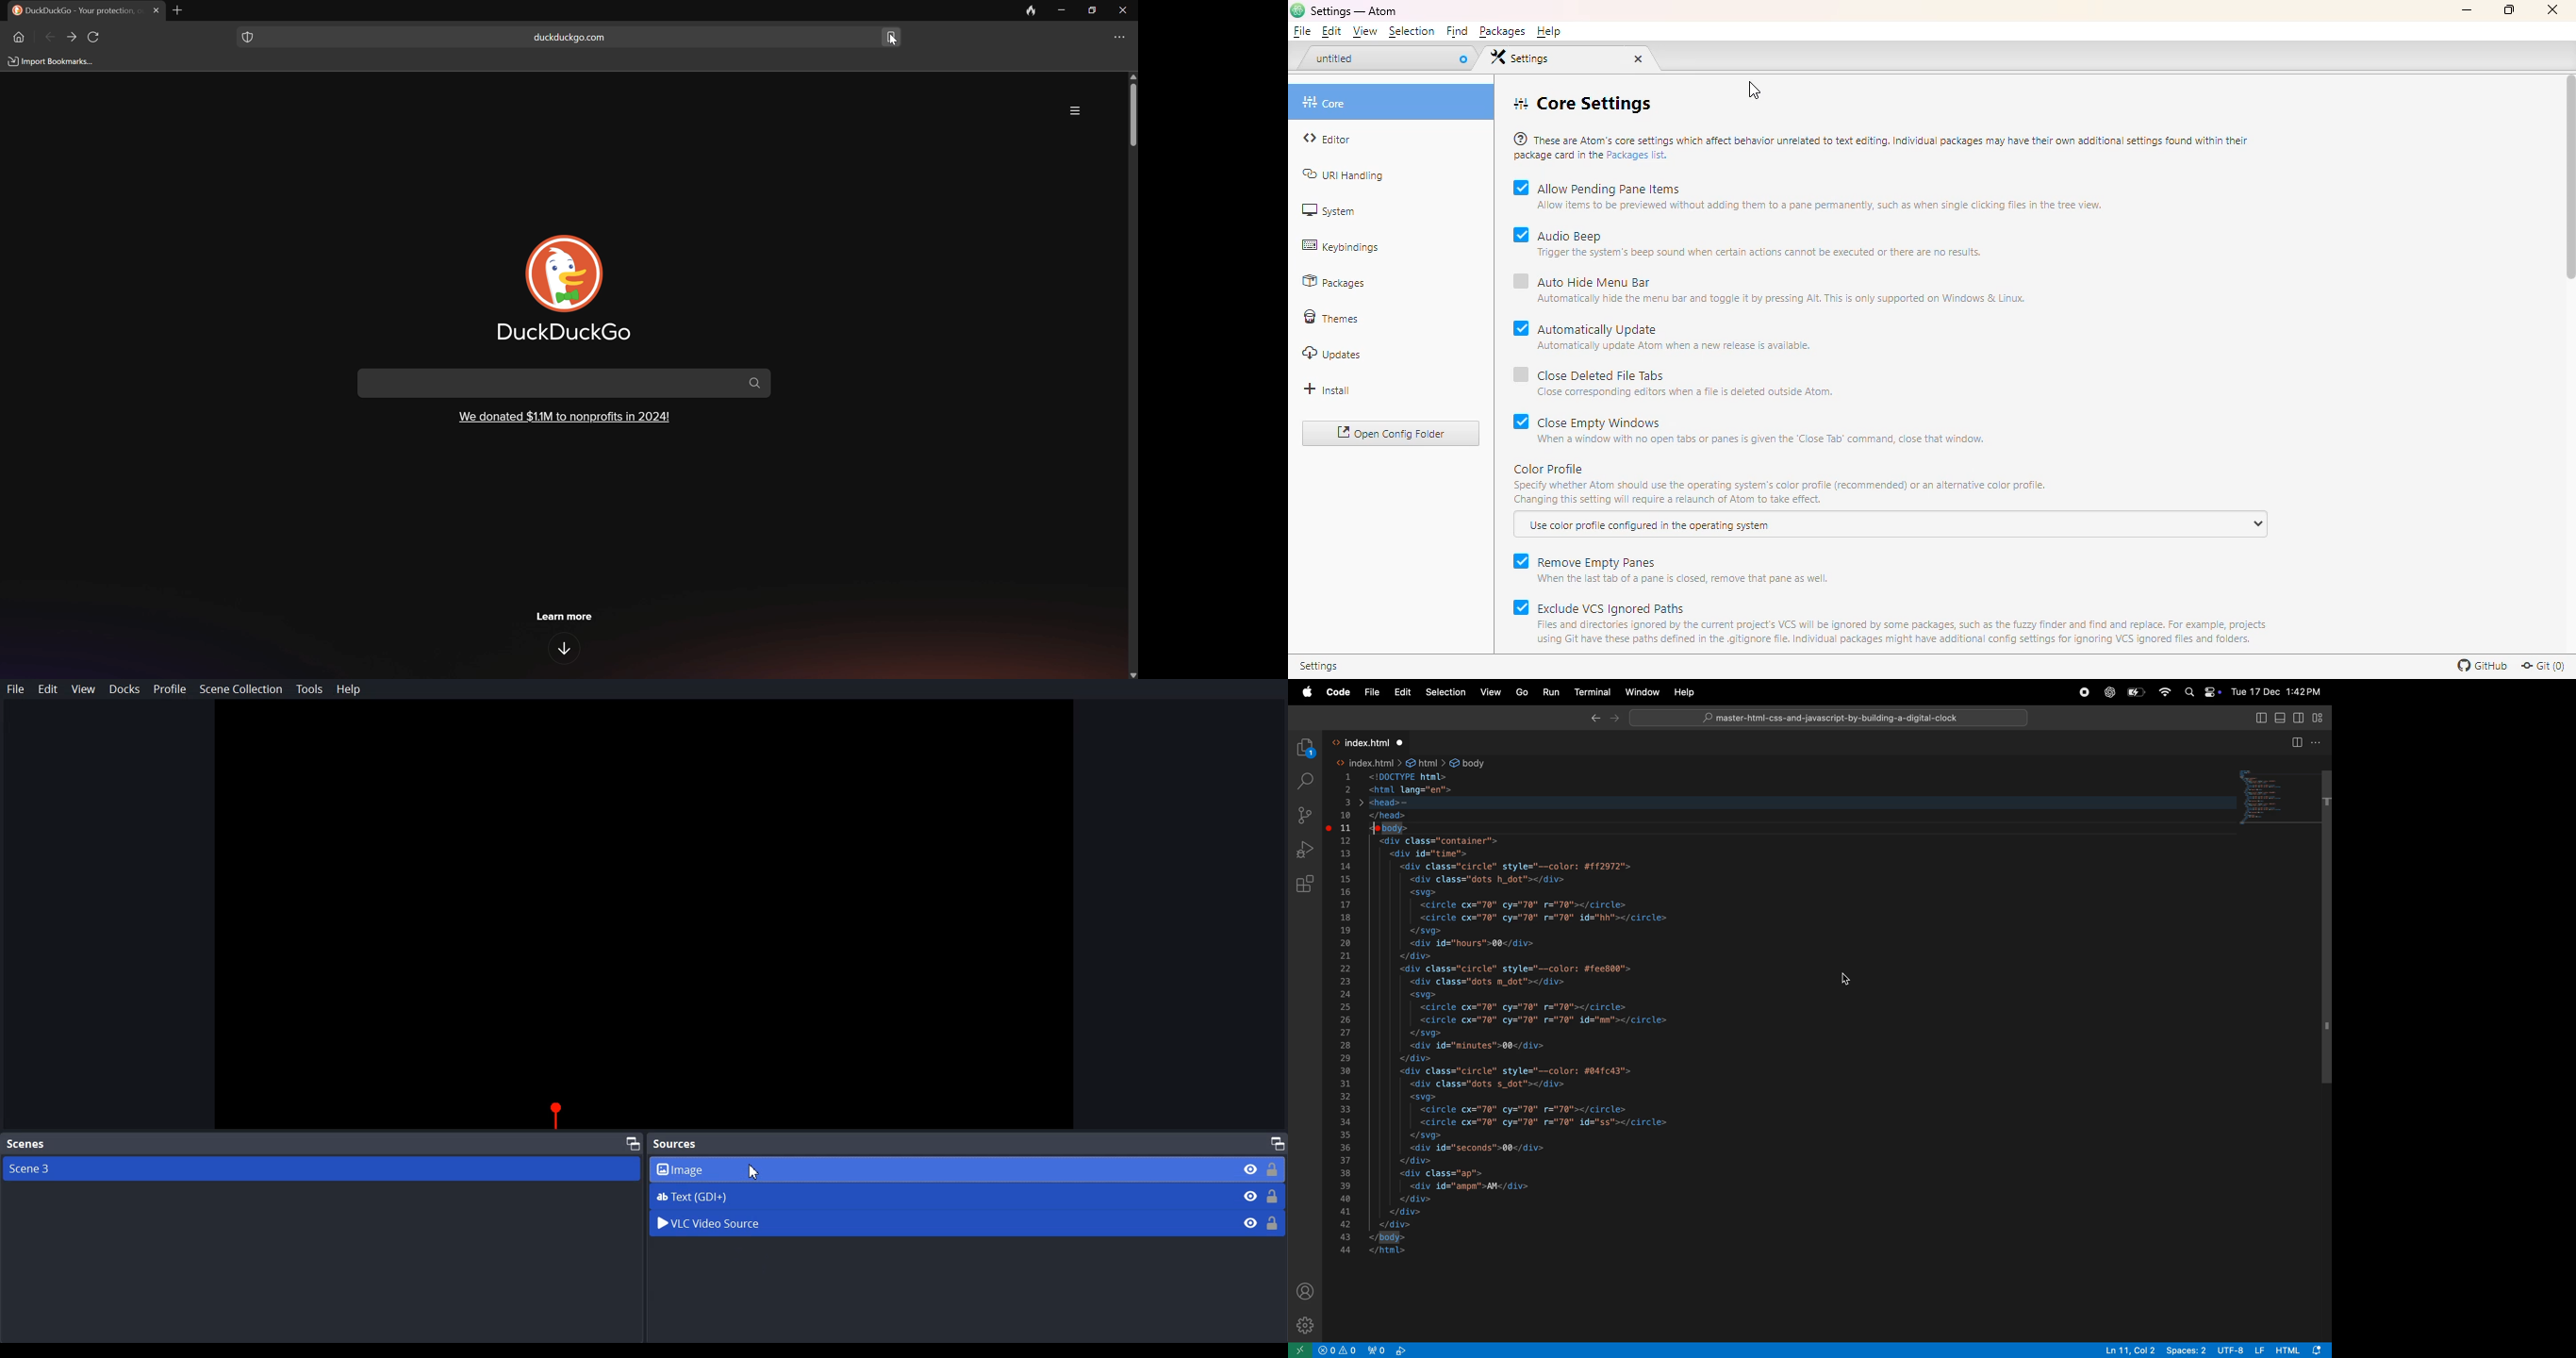 This screenshot has height=1372, width=2576. I want to click on color profile, so click(1779, 485).